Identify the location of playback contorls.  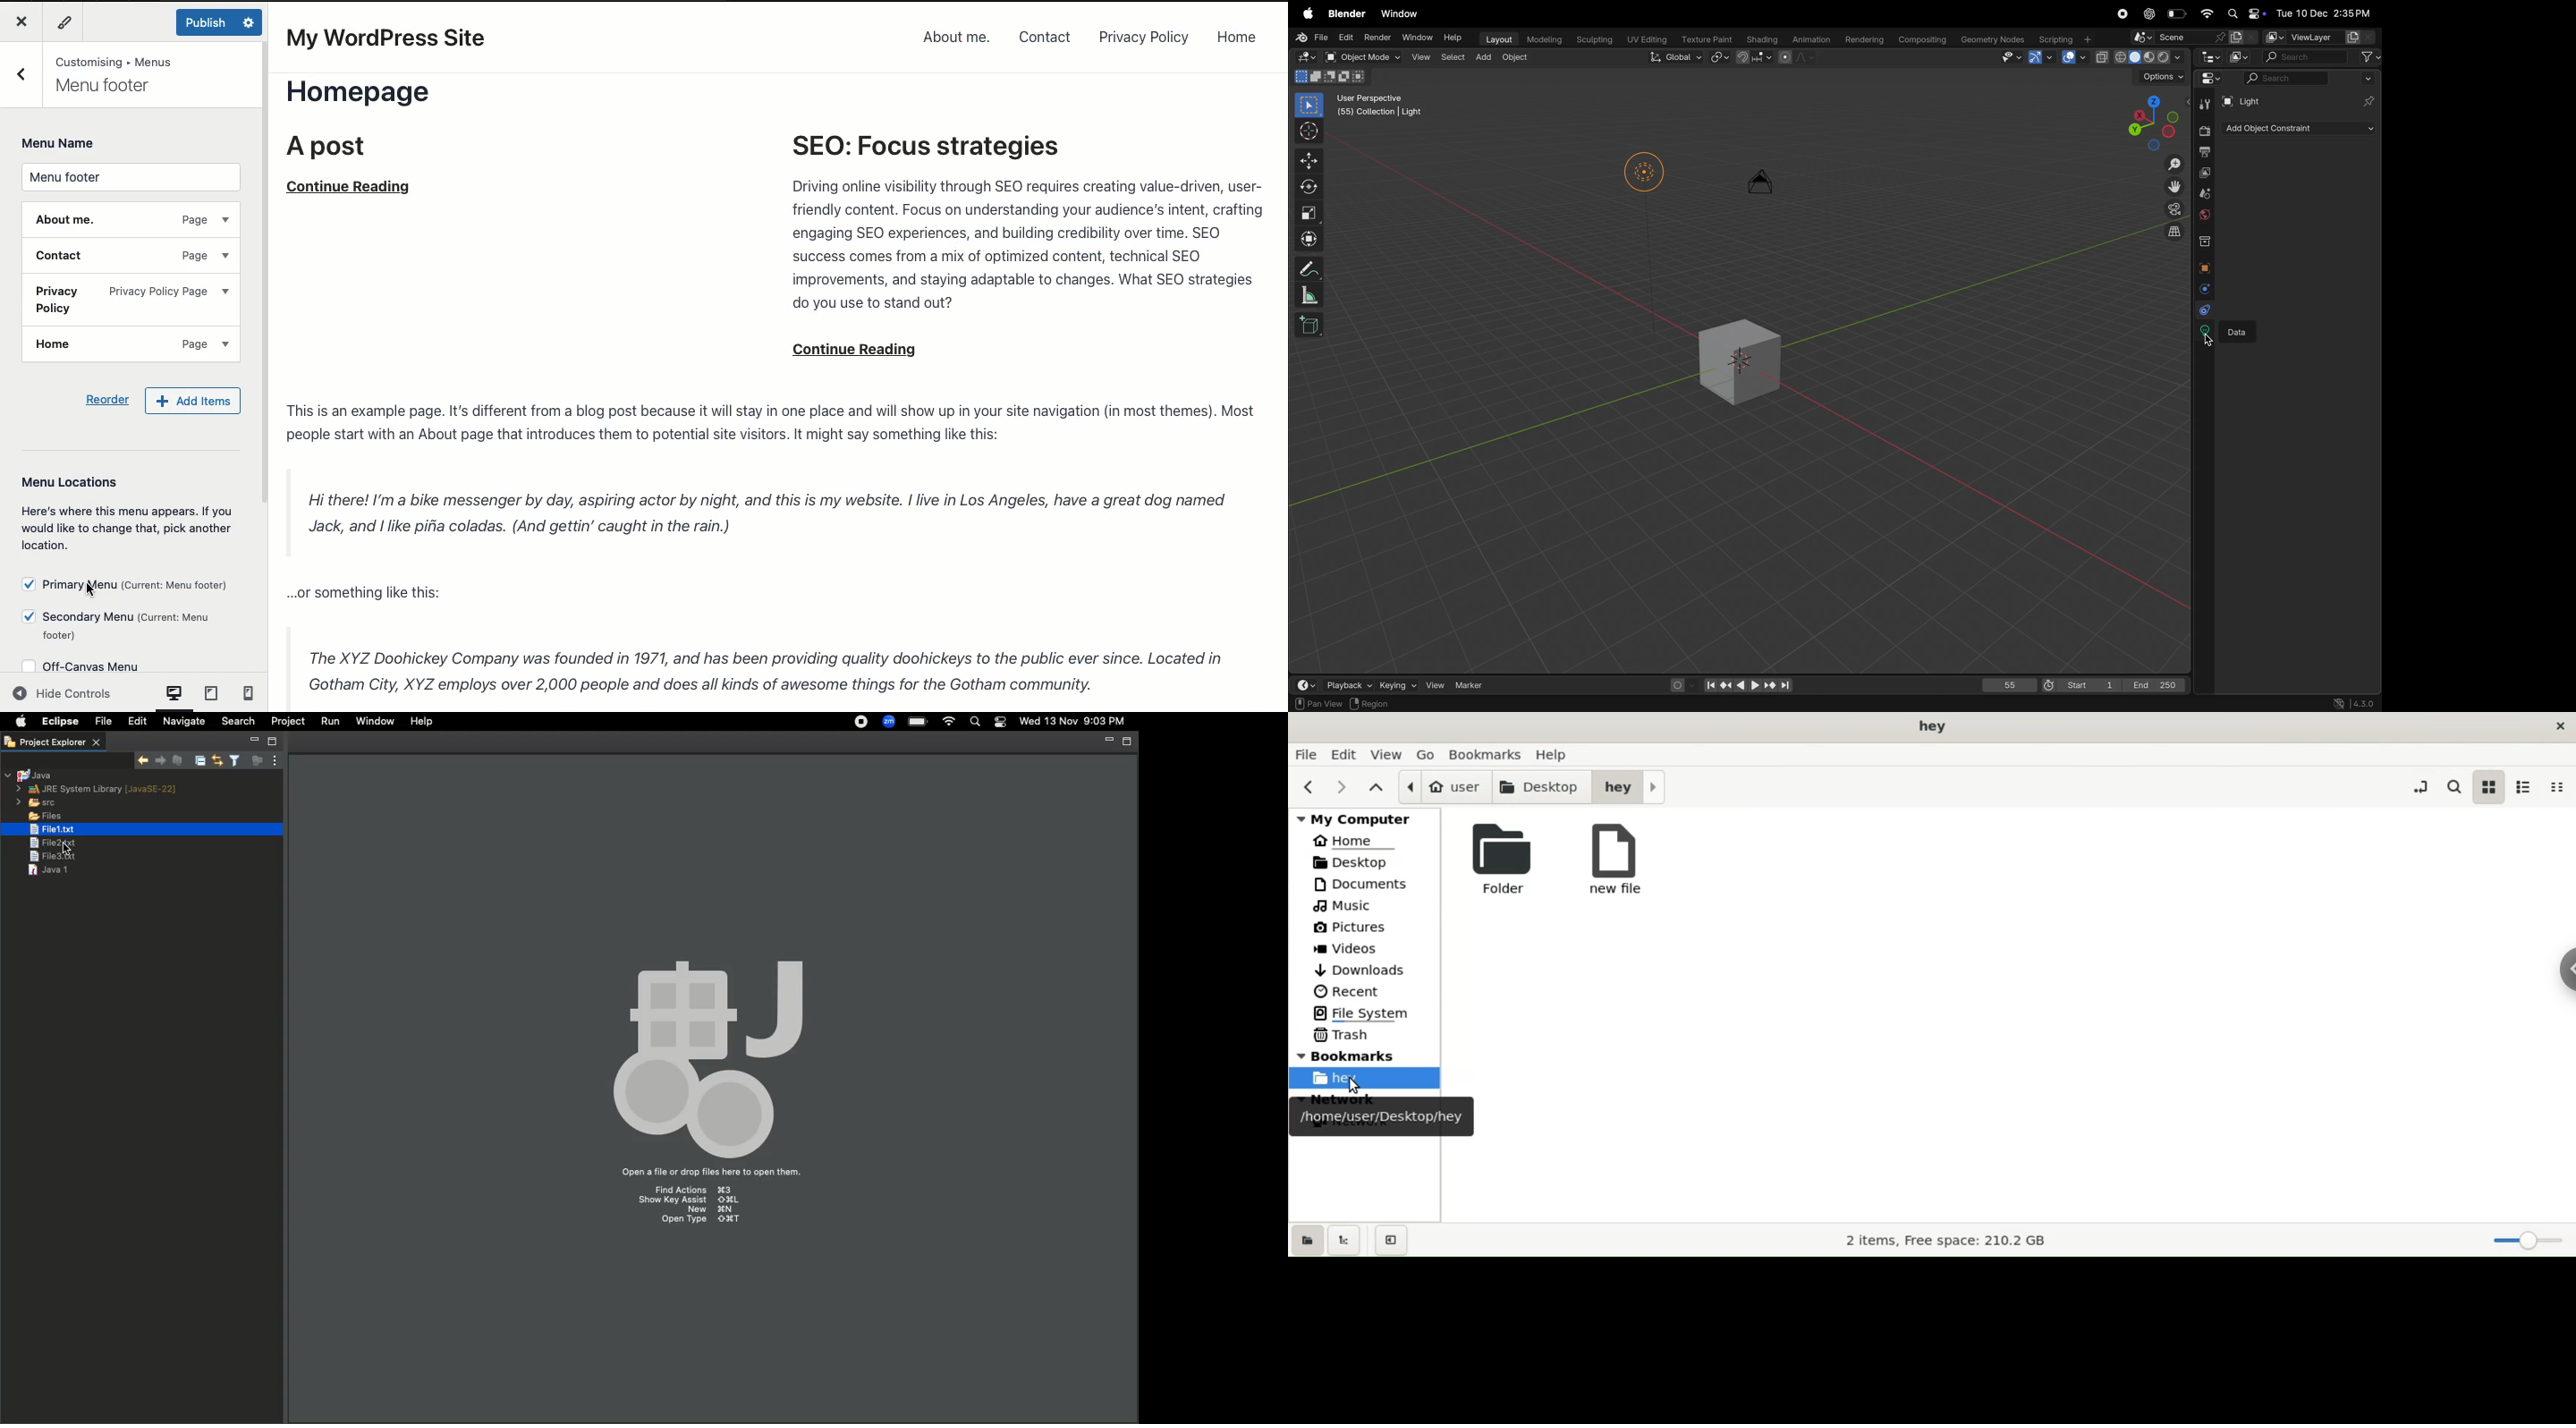
(1746, 683).